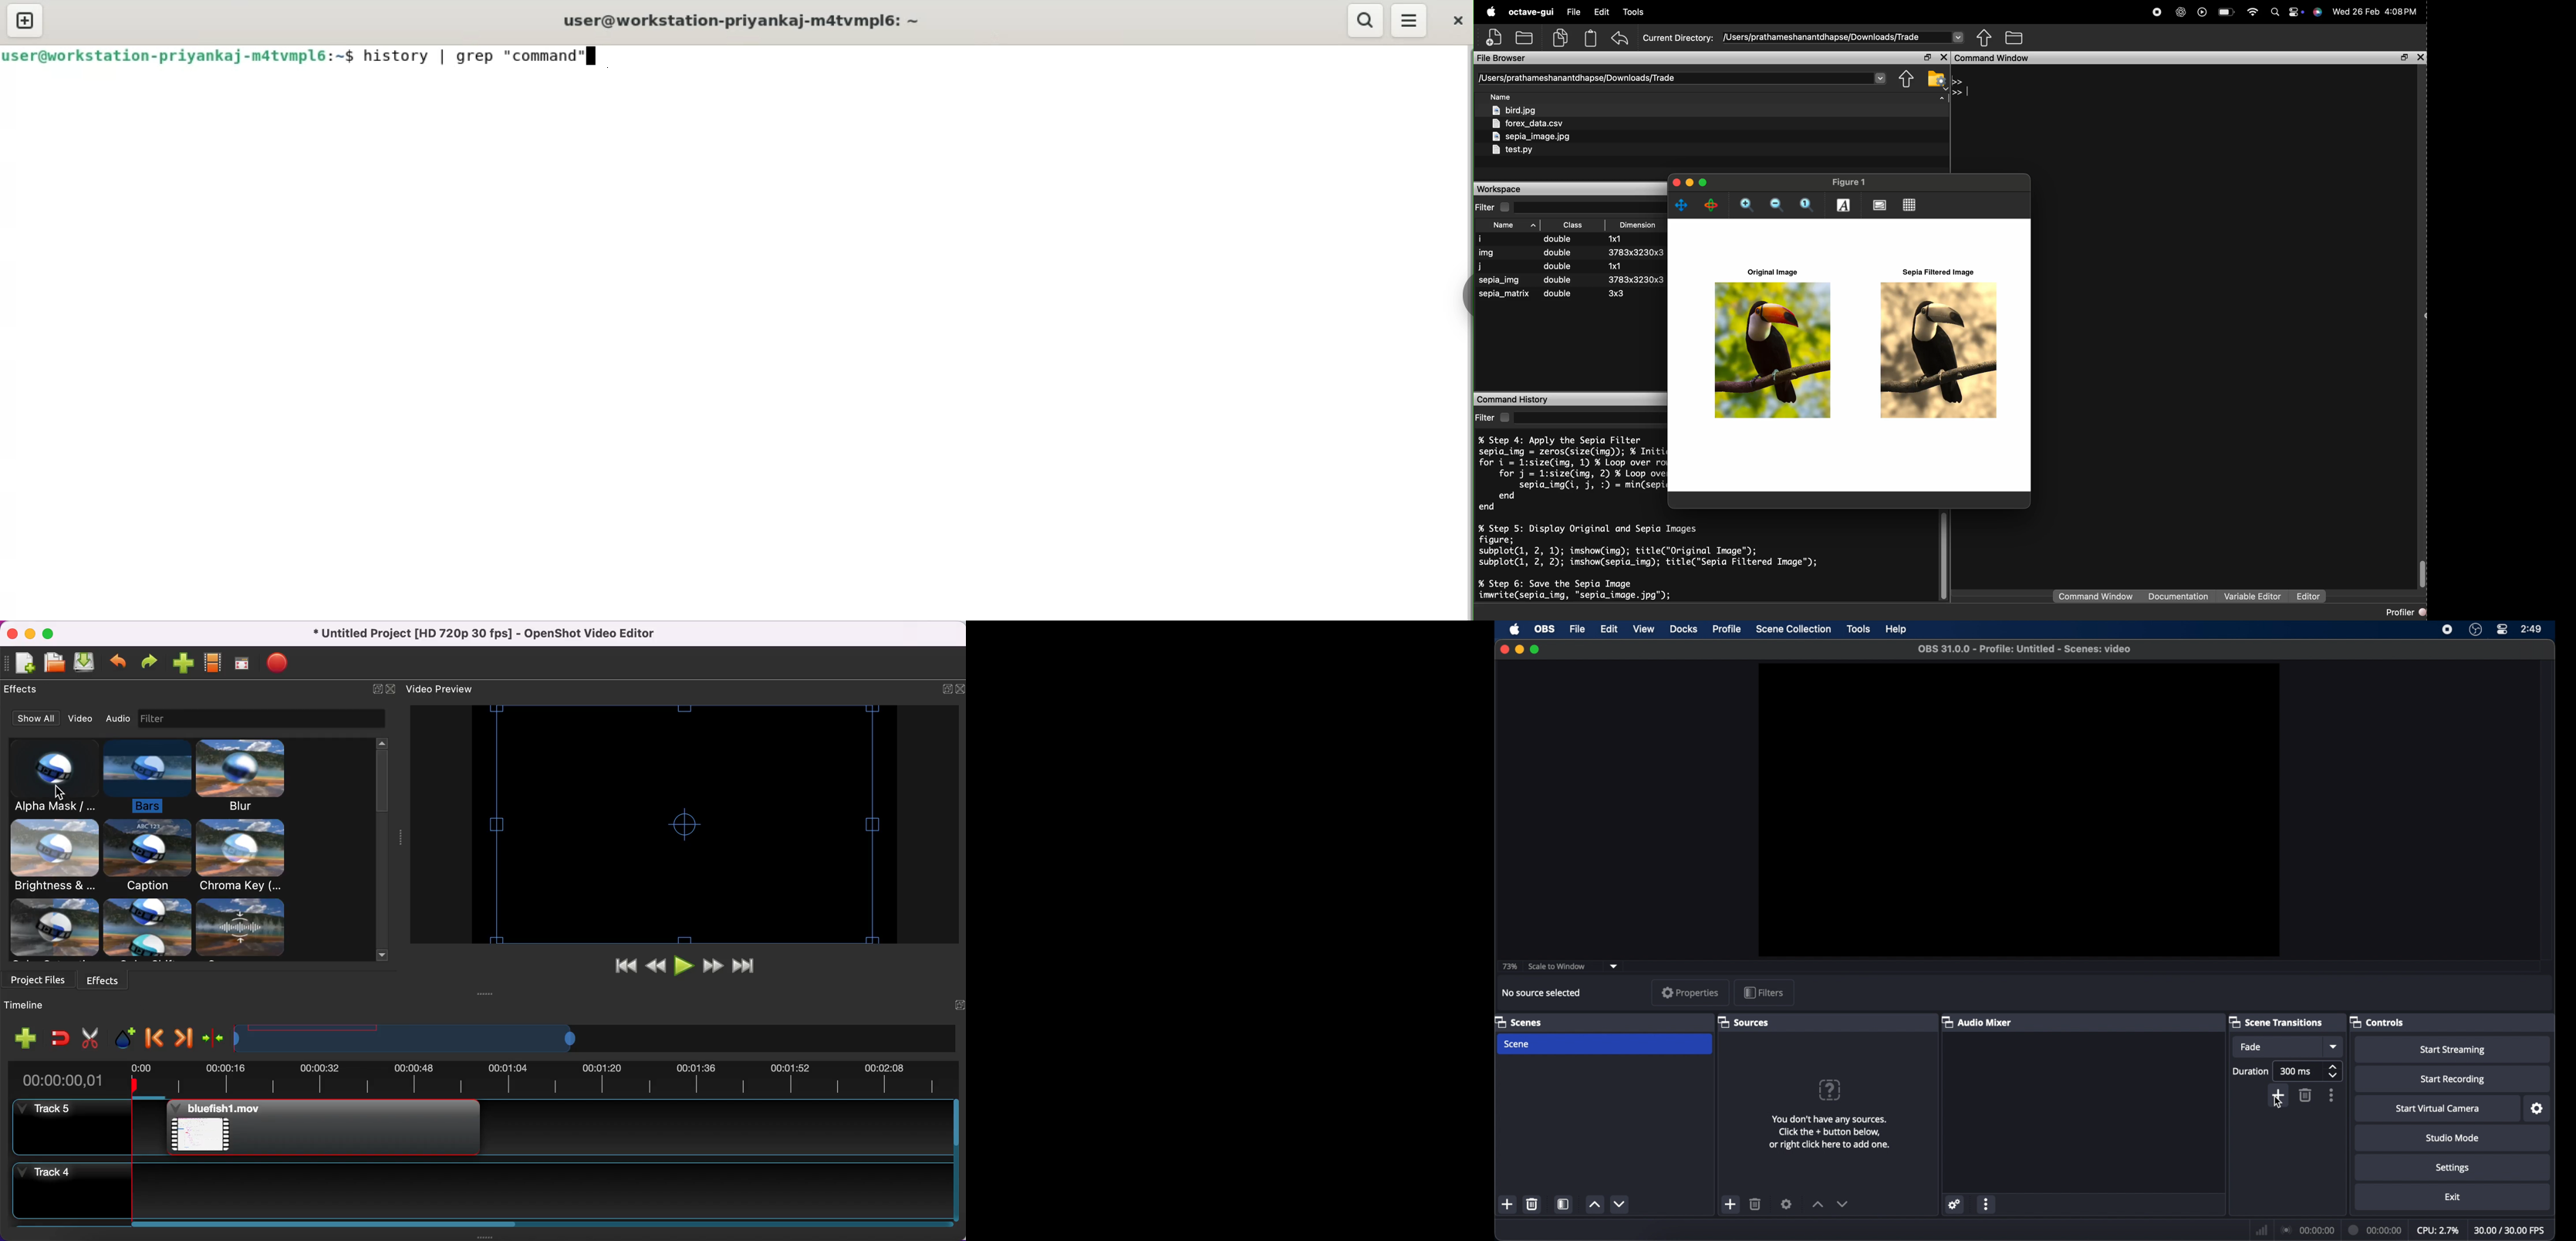 The width and height of the screenshot is (2576, 1260). I want to click on audio mixer, so click(1977, 1022).